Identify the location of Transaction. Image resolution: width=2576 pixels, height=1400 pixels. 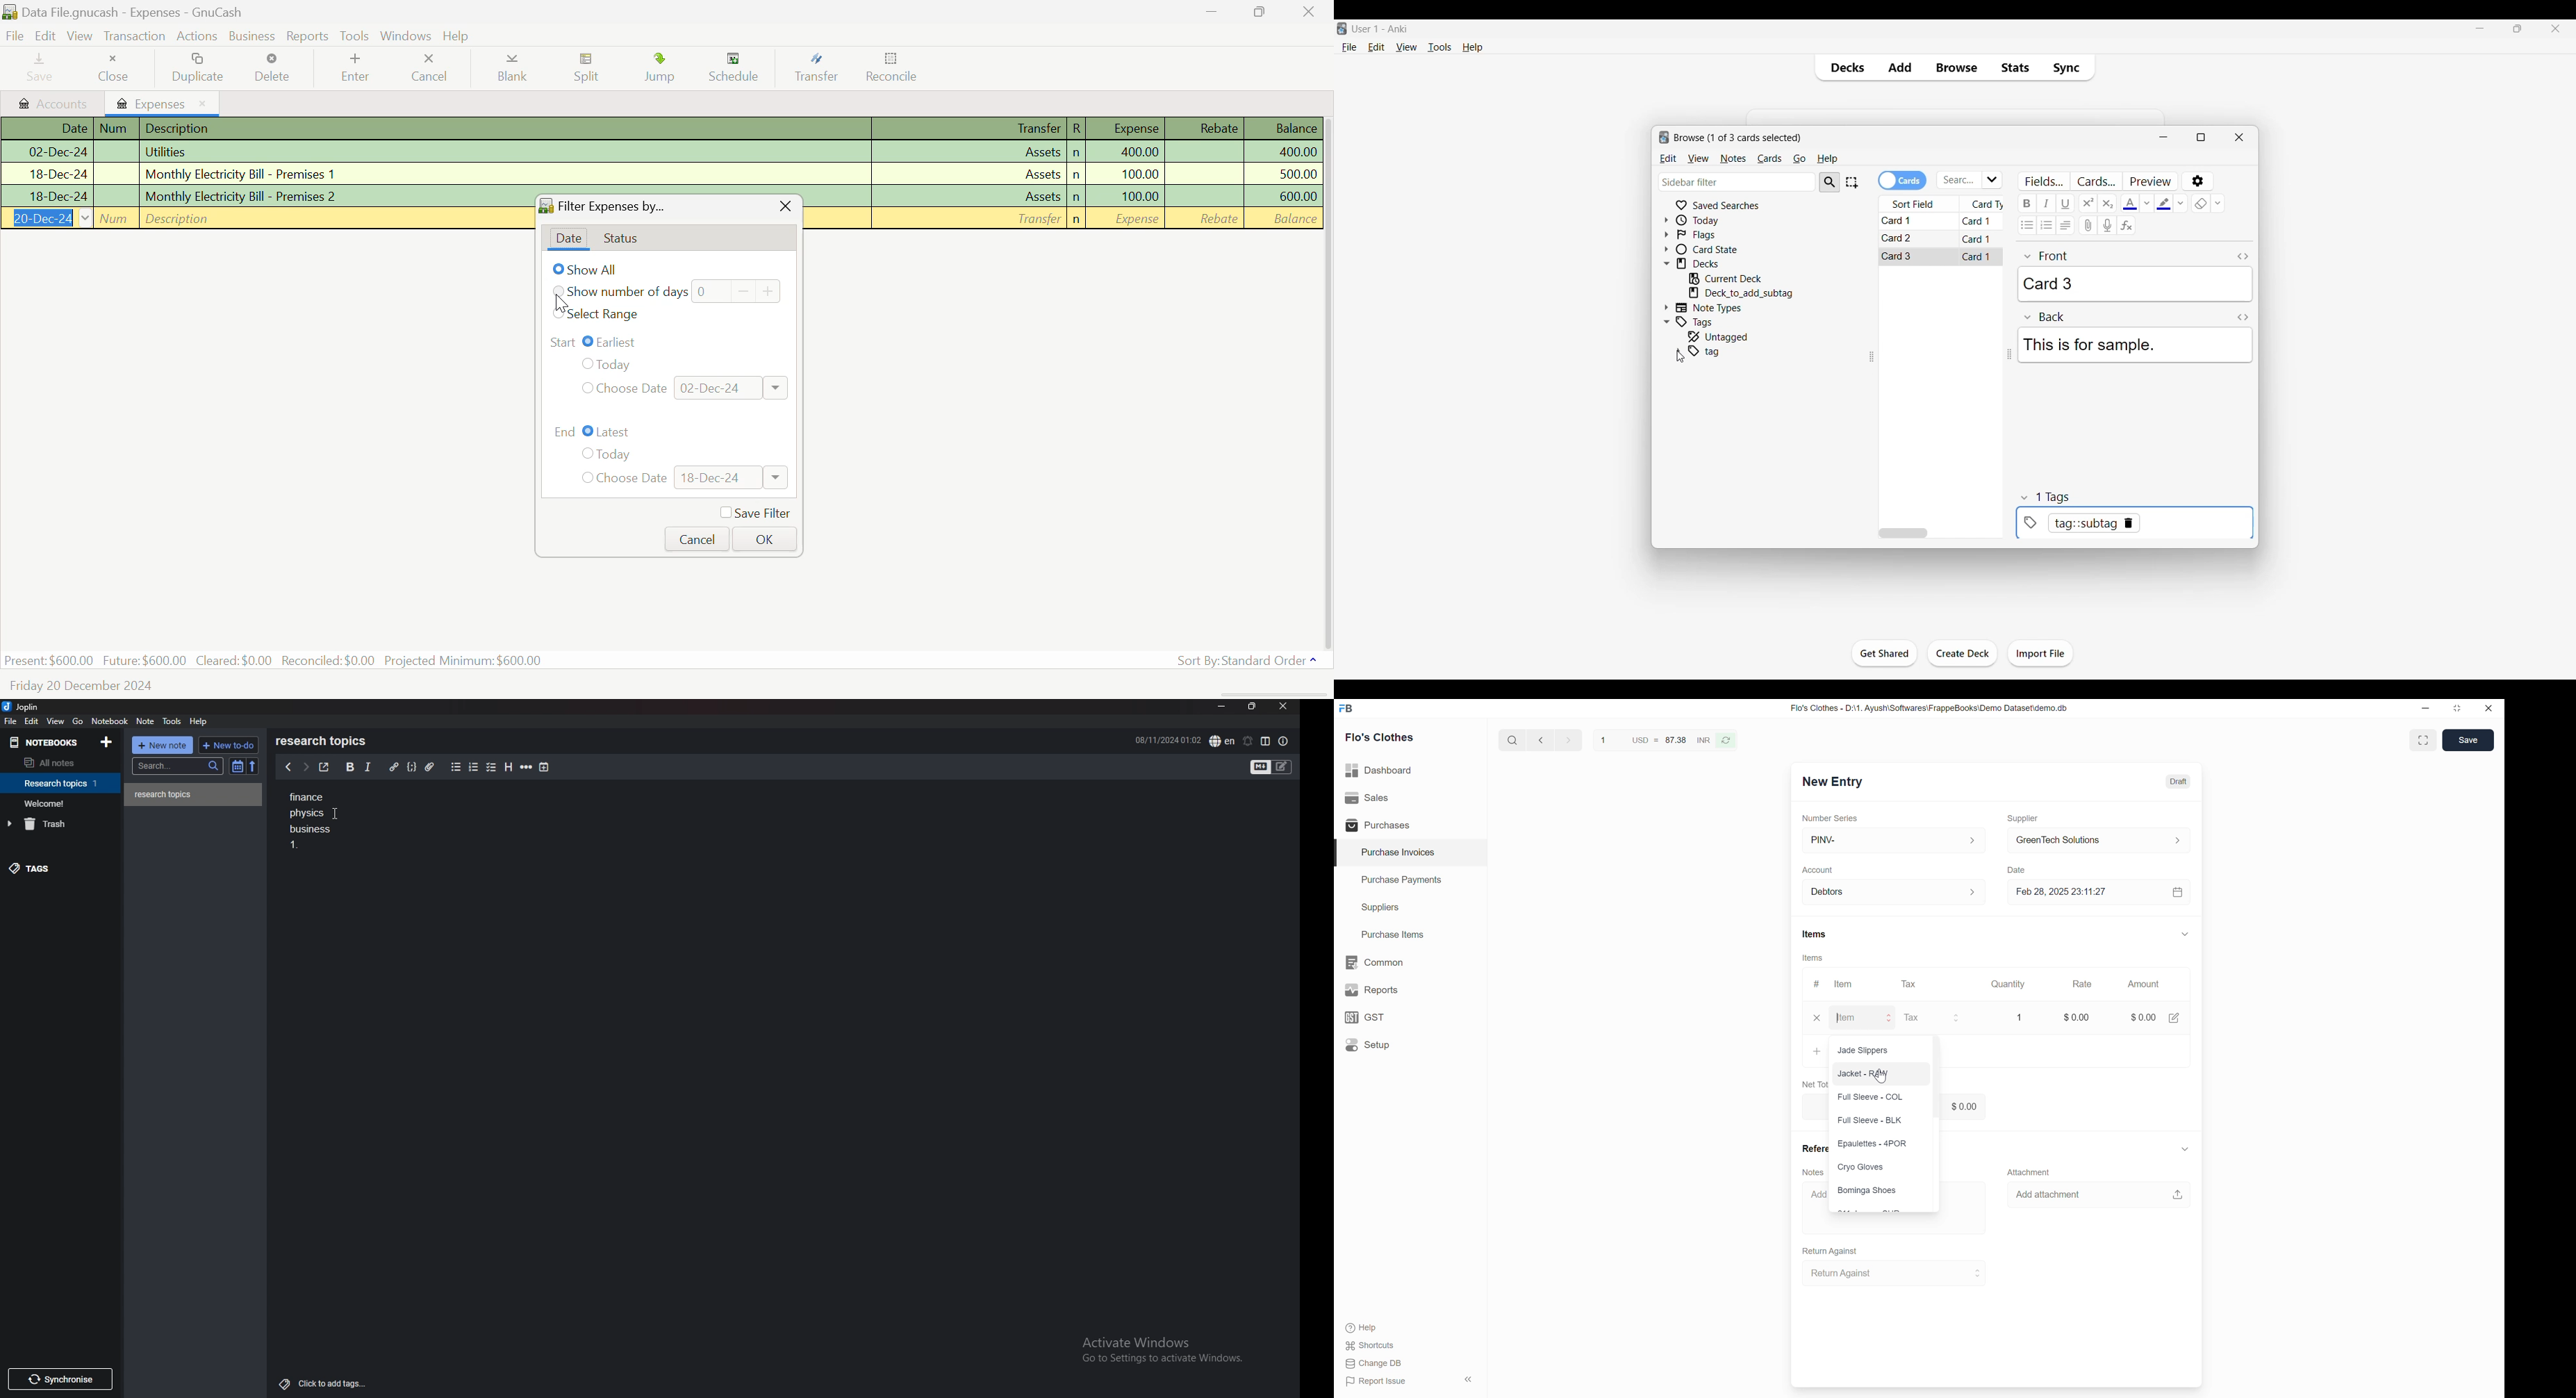
(133, 36).